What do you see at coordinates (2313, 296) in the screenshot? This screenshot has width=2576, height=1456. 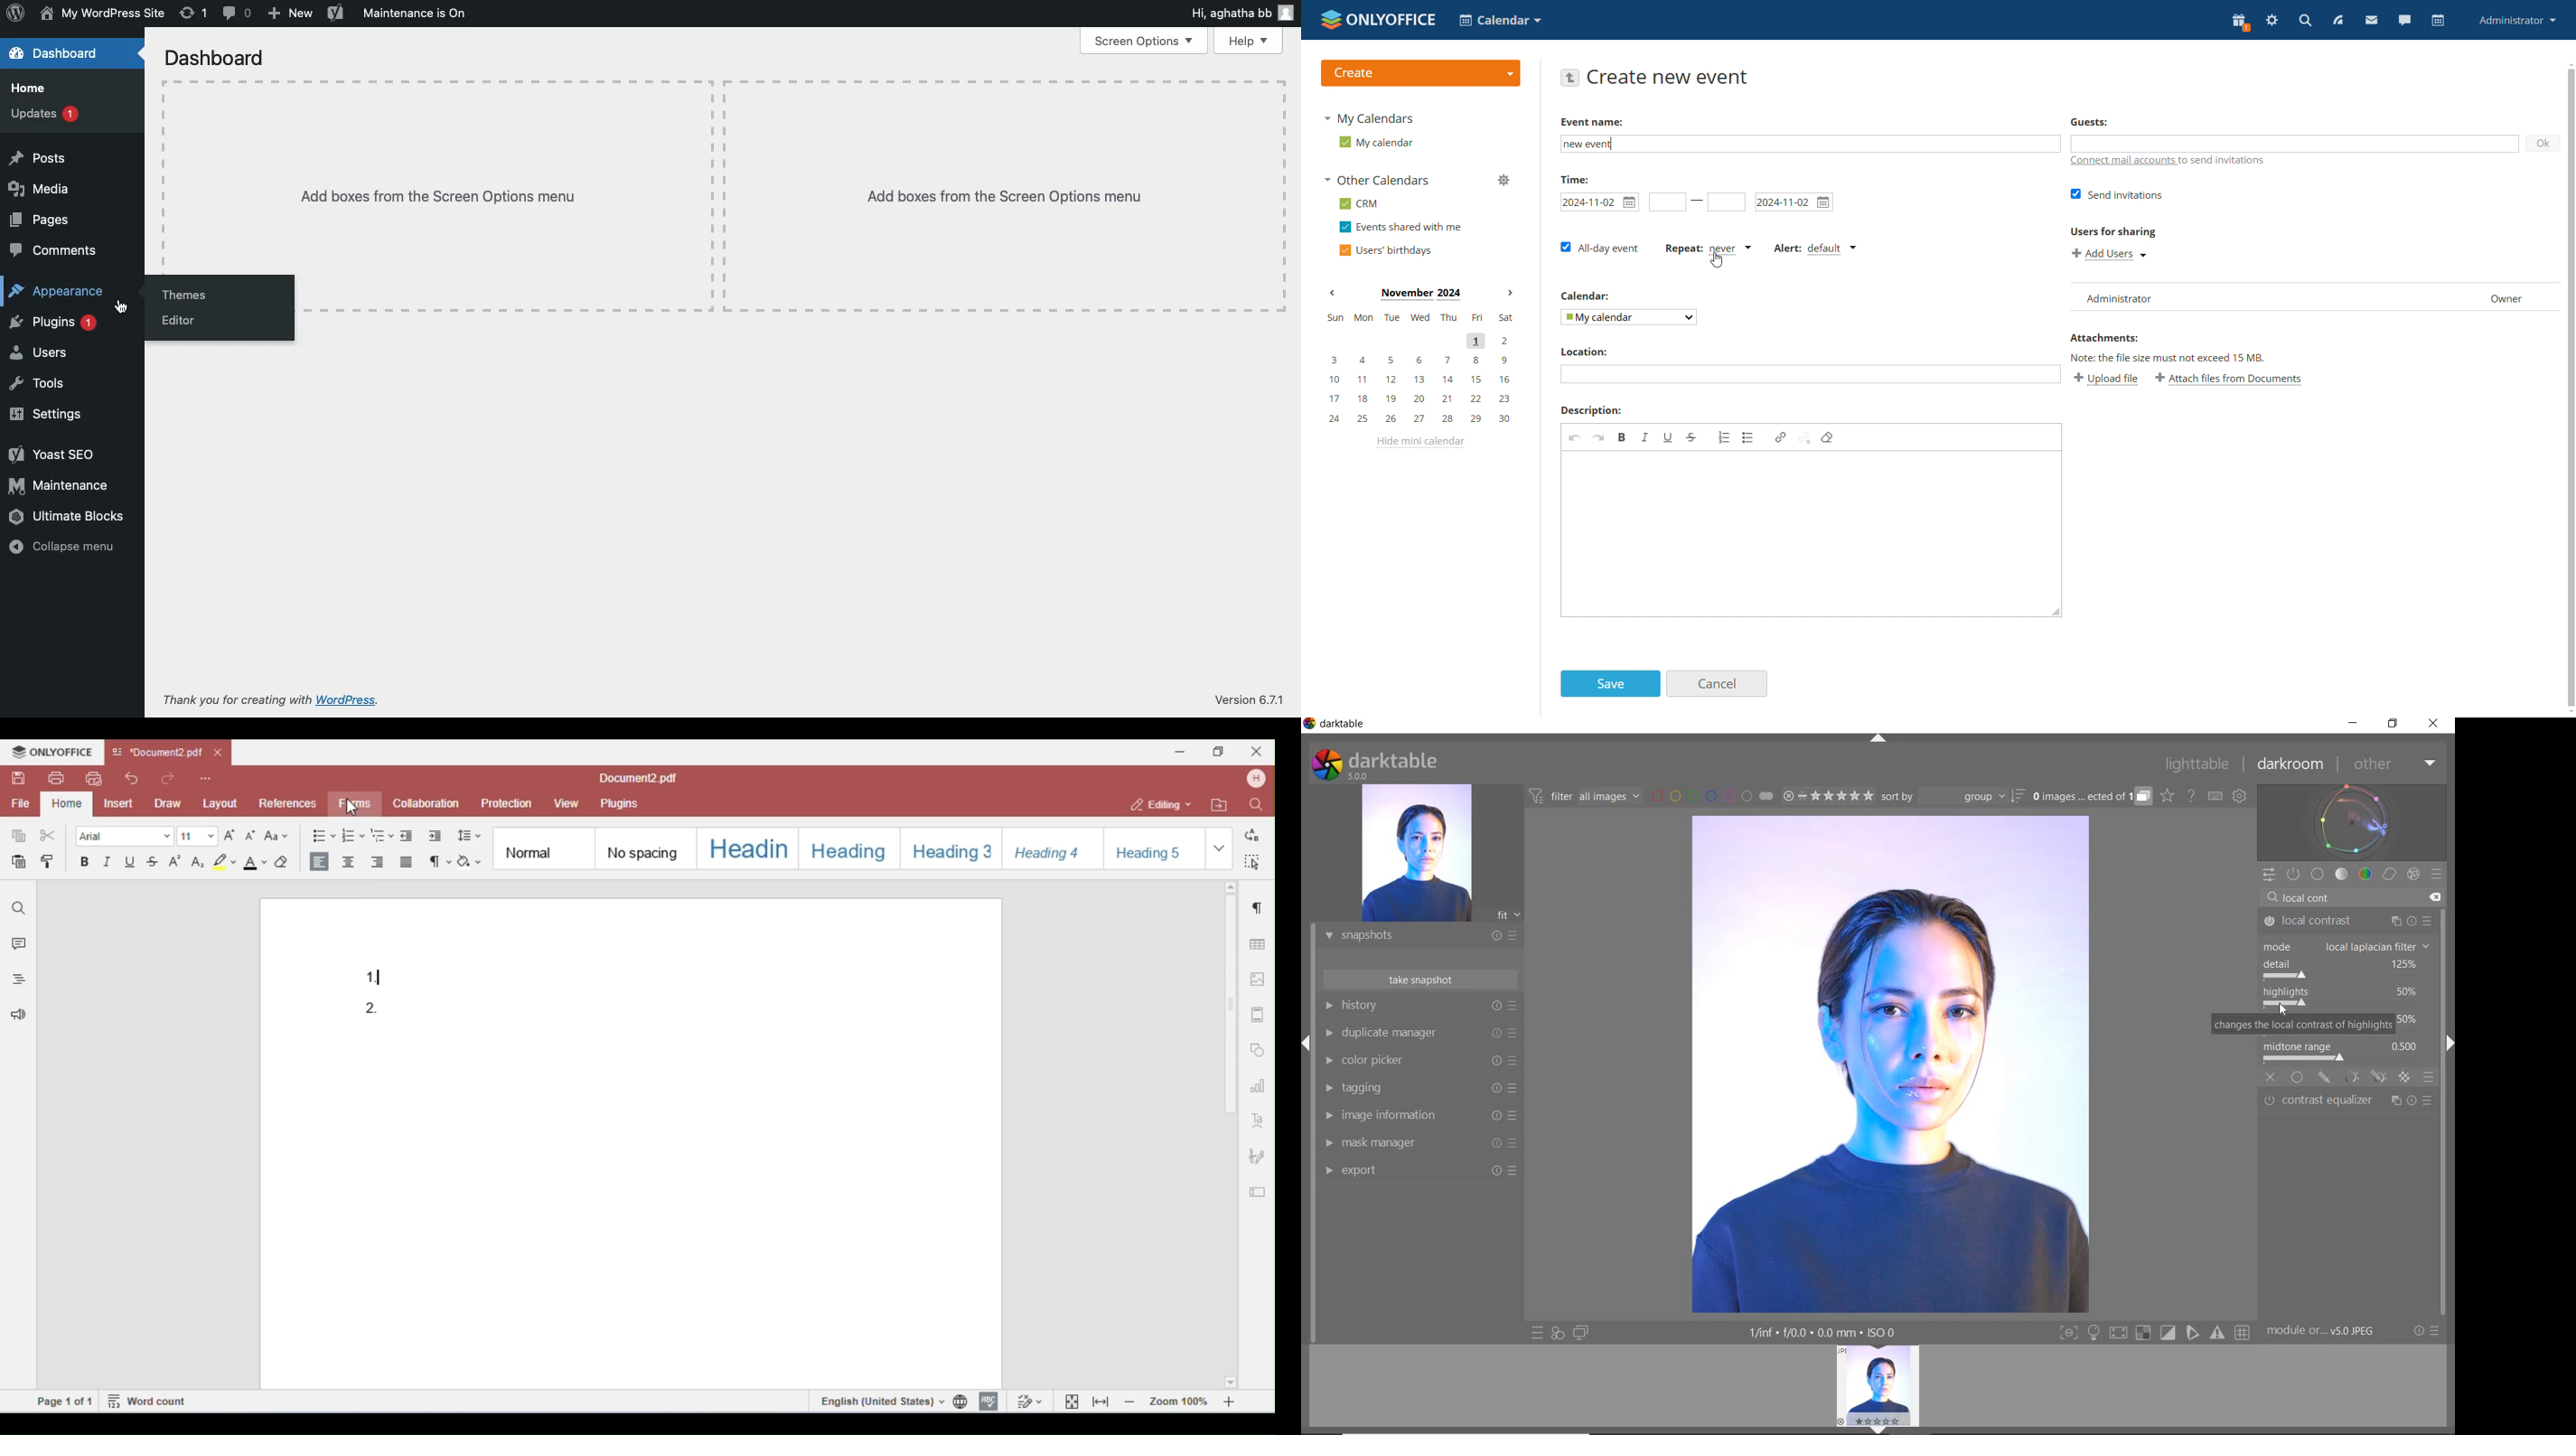 I see `list of invitees` at bounding box center [2313, 296].